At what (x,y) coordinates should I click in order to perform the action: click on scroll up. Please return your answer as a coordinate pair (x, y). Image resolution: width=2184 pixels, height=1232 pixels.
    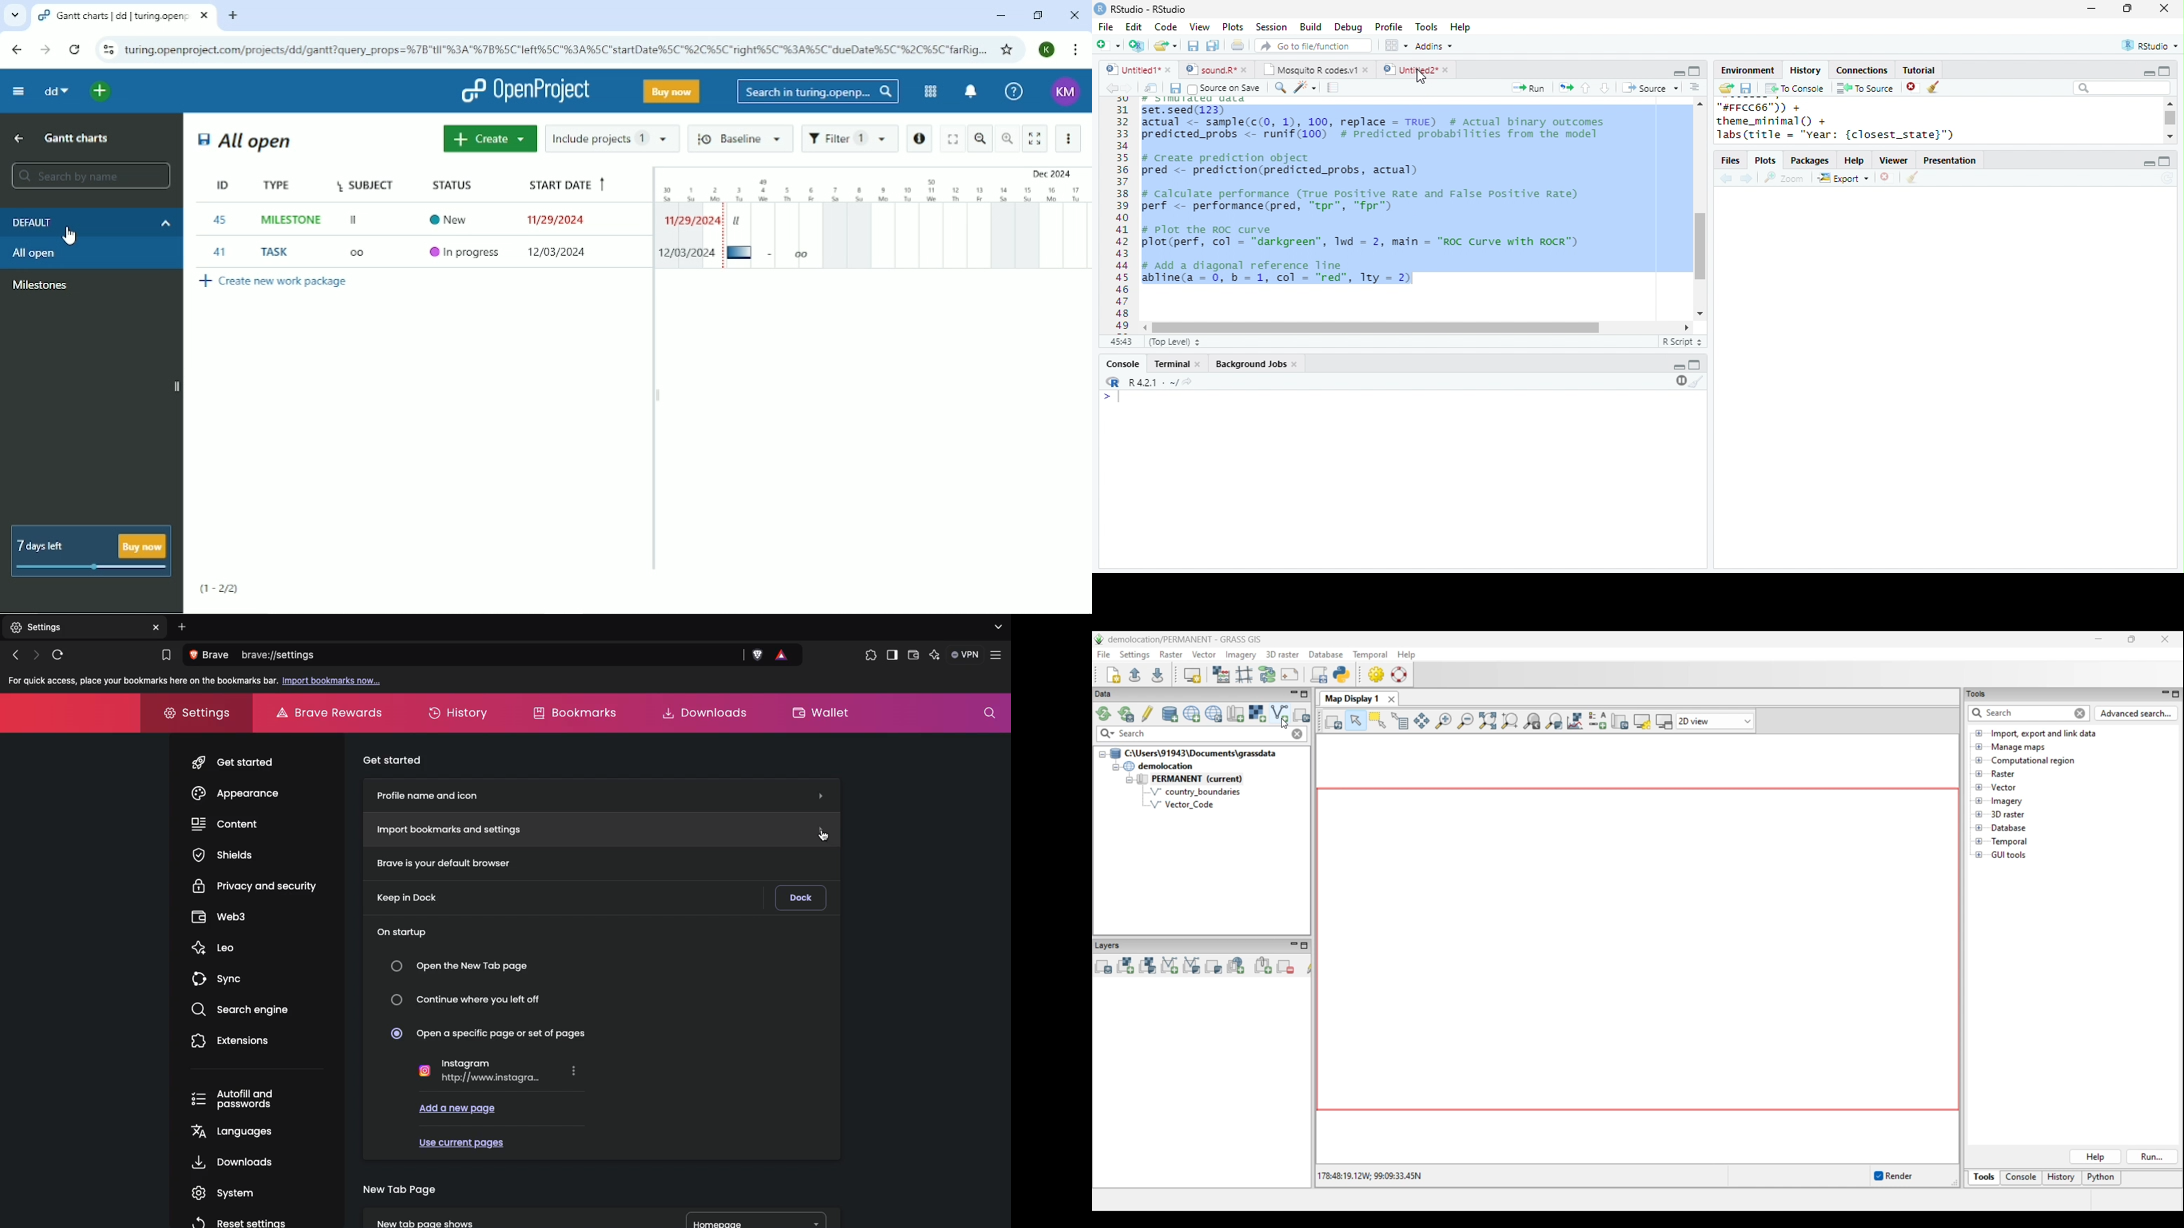
    Looking at the image, I should click on (1699, 103).